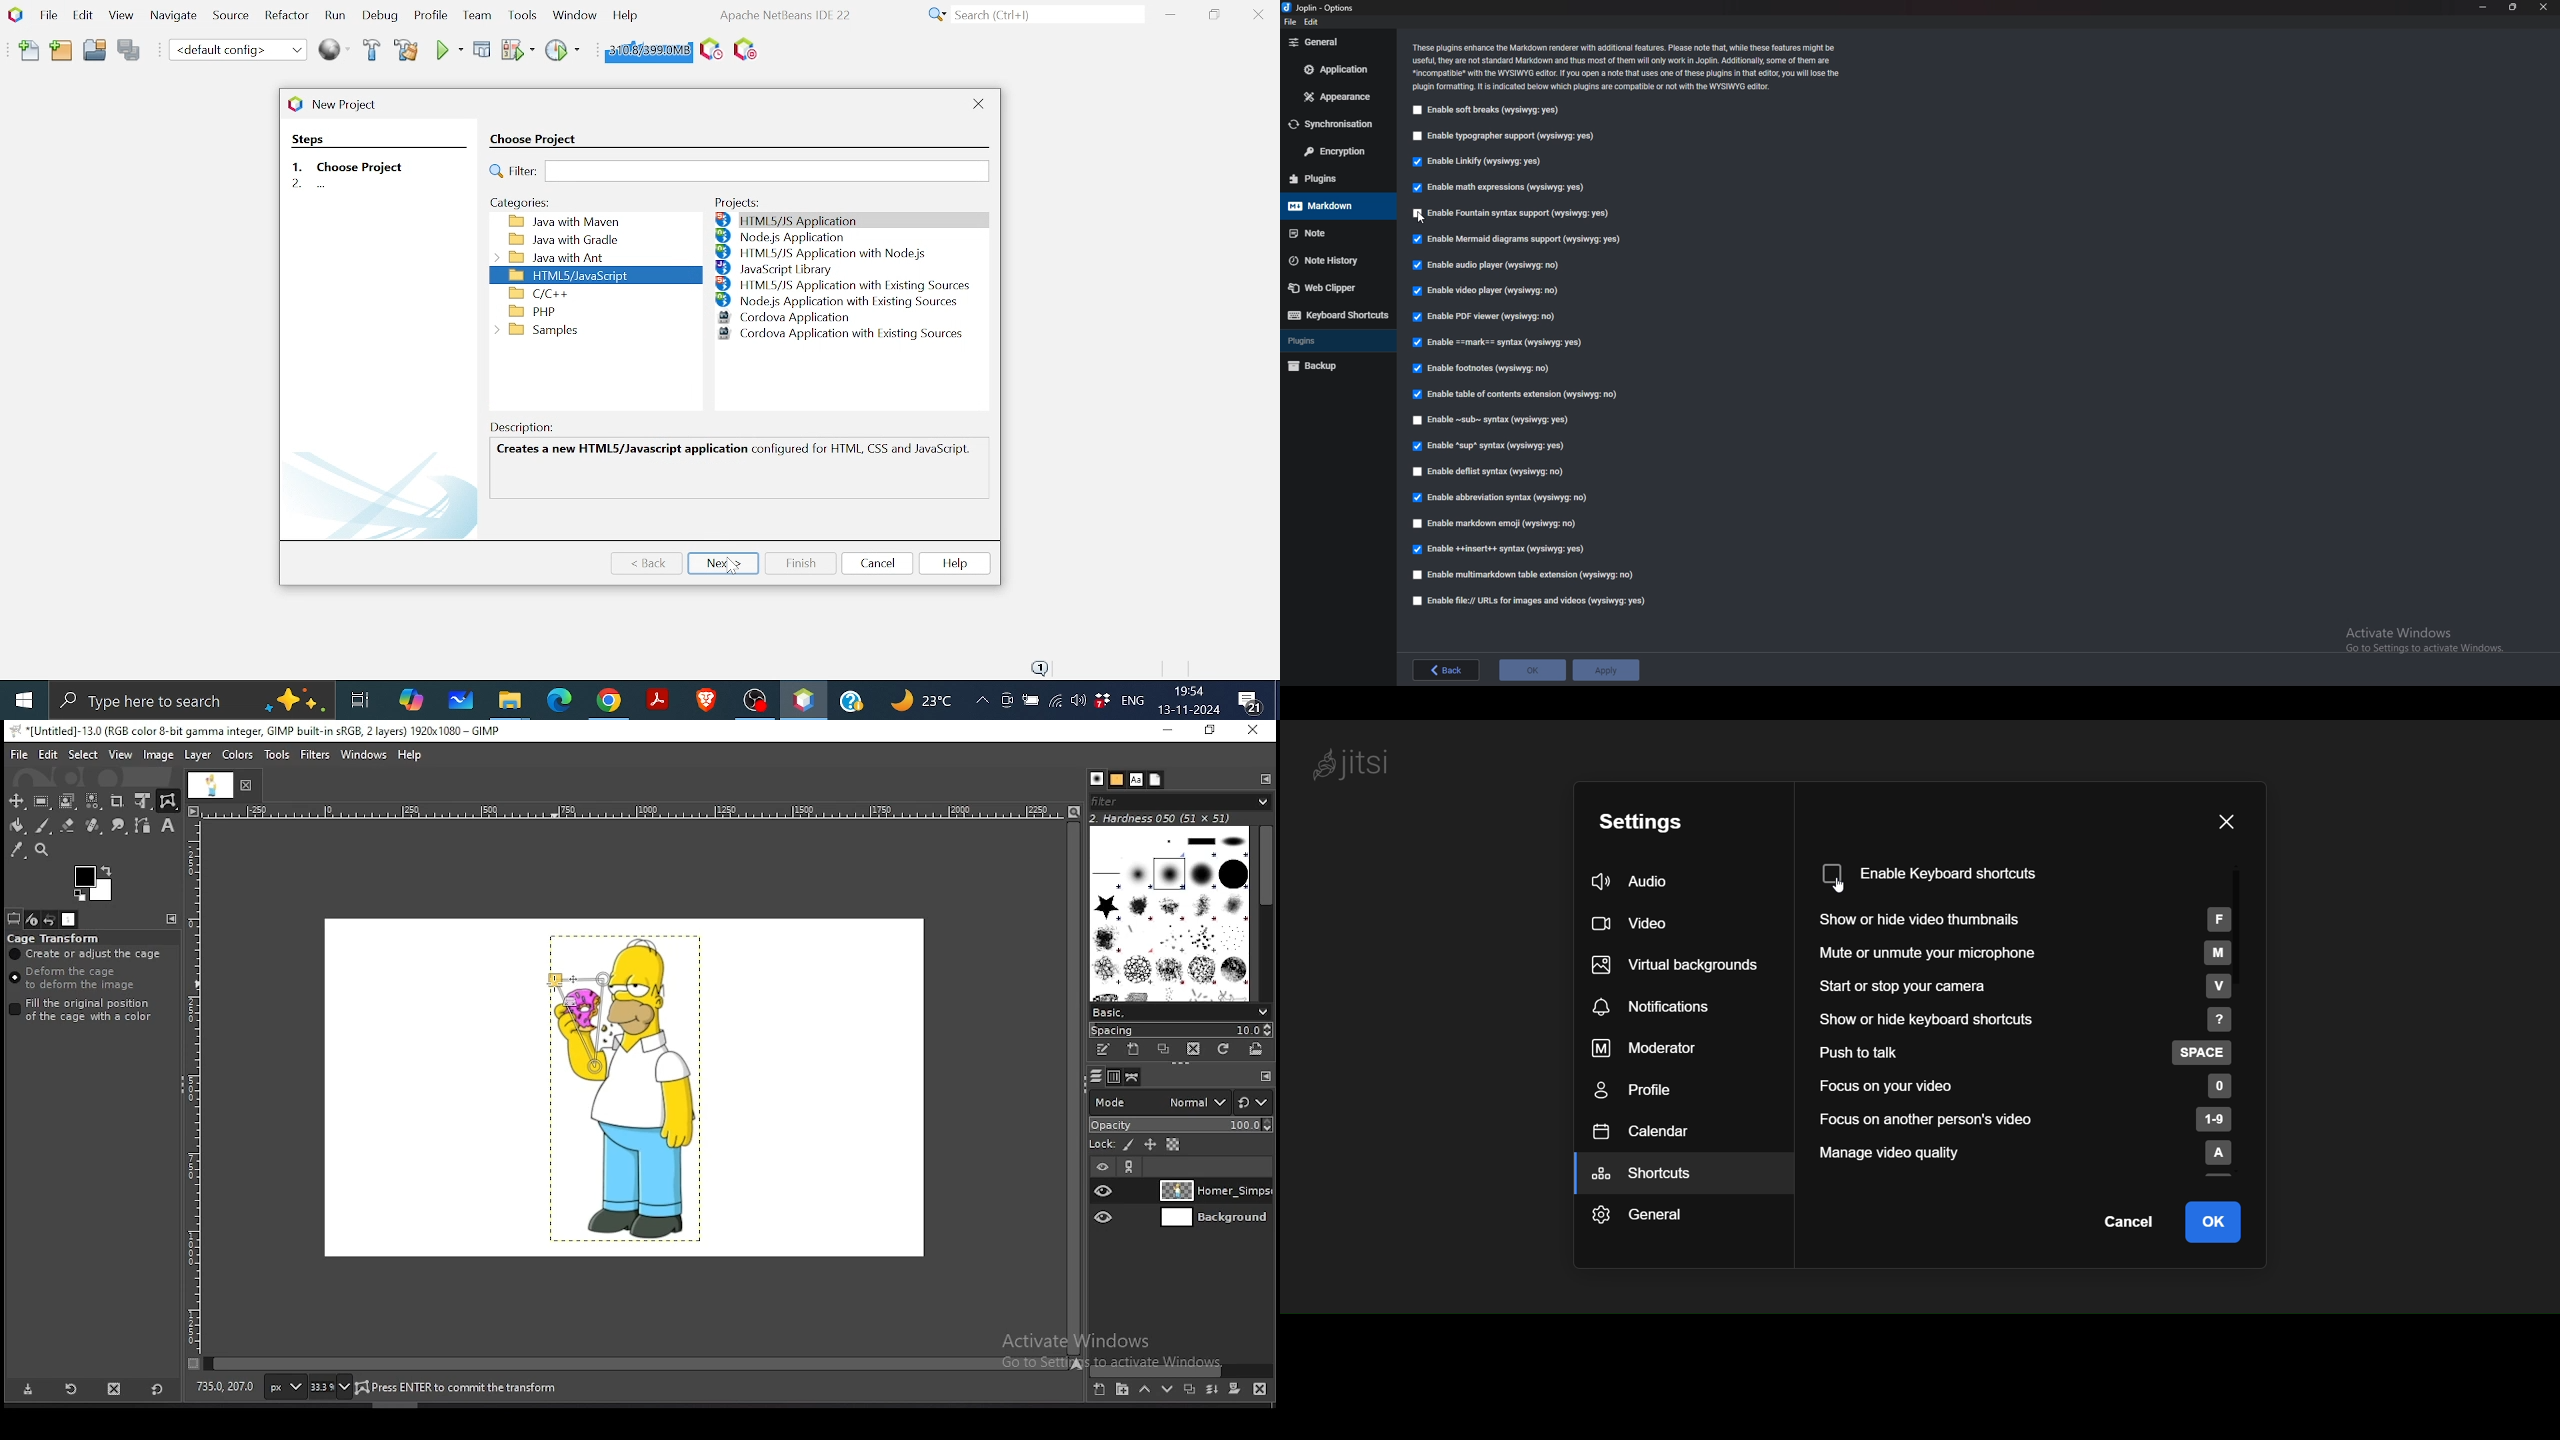  I want to click on Note history, so click(1333, 259).